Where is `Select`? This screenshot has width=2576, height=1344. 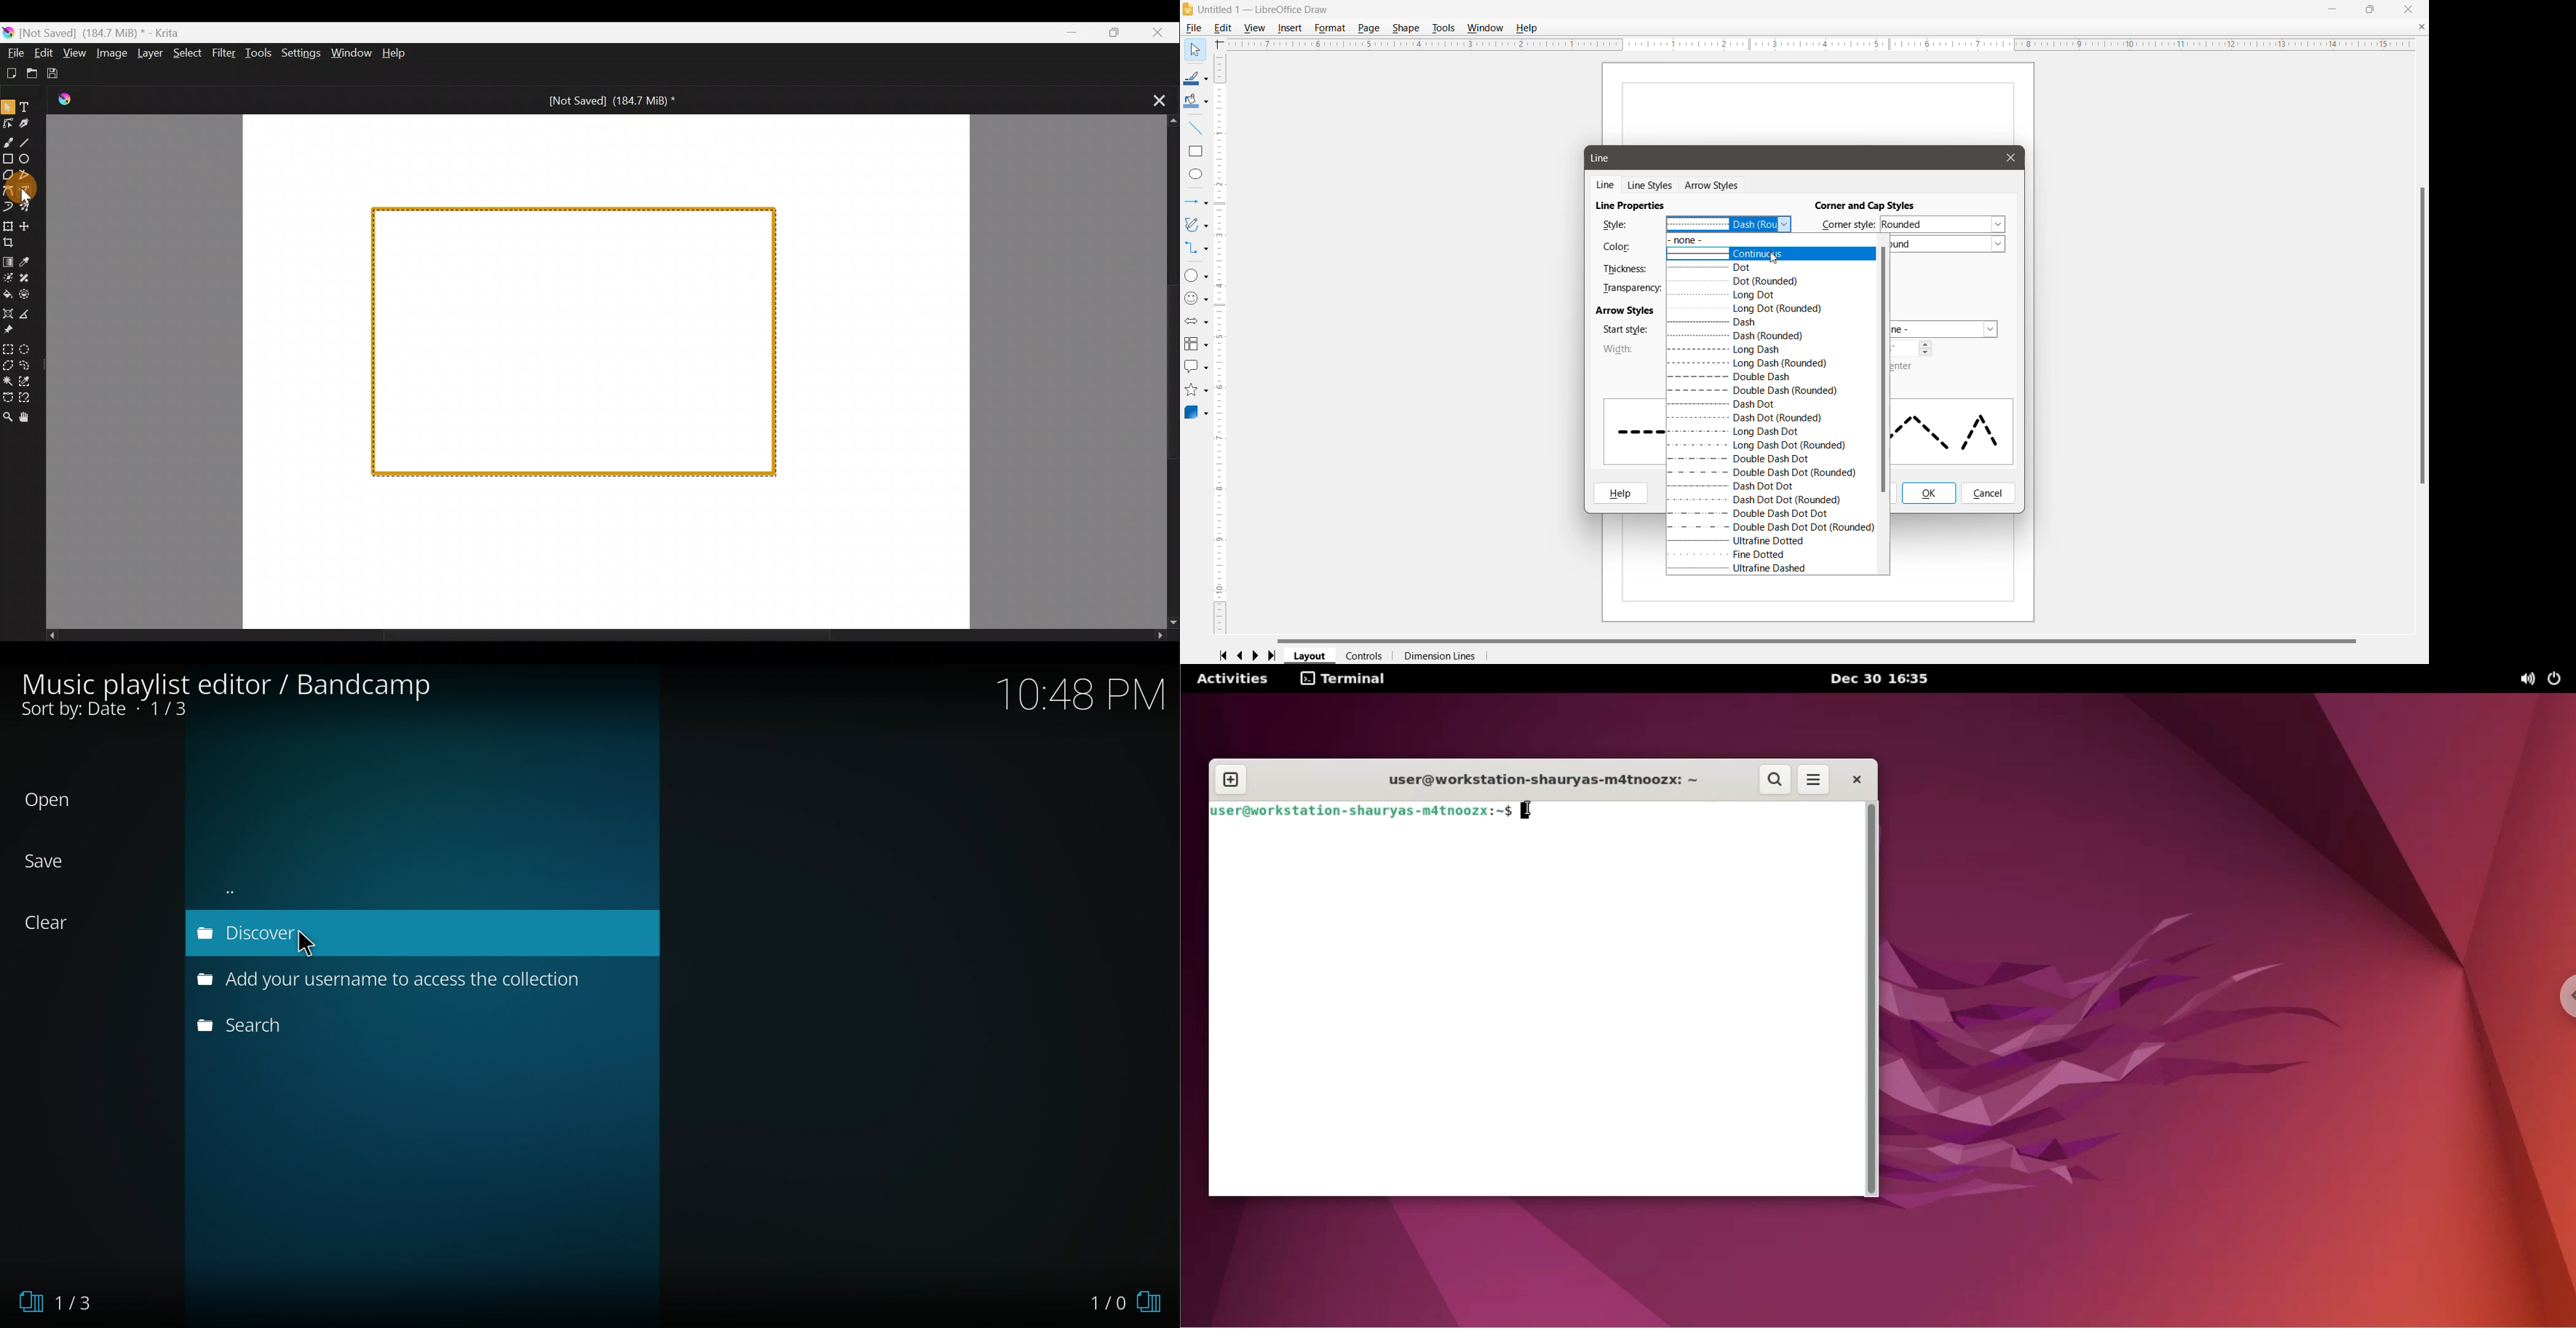
Select is located at coordinates (187, 53).